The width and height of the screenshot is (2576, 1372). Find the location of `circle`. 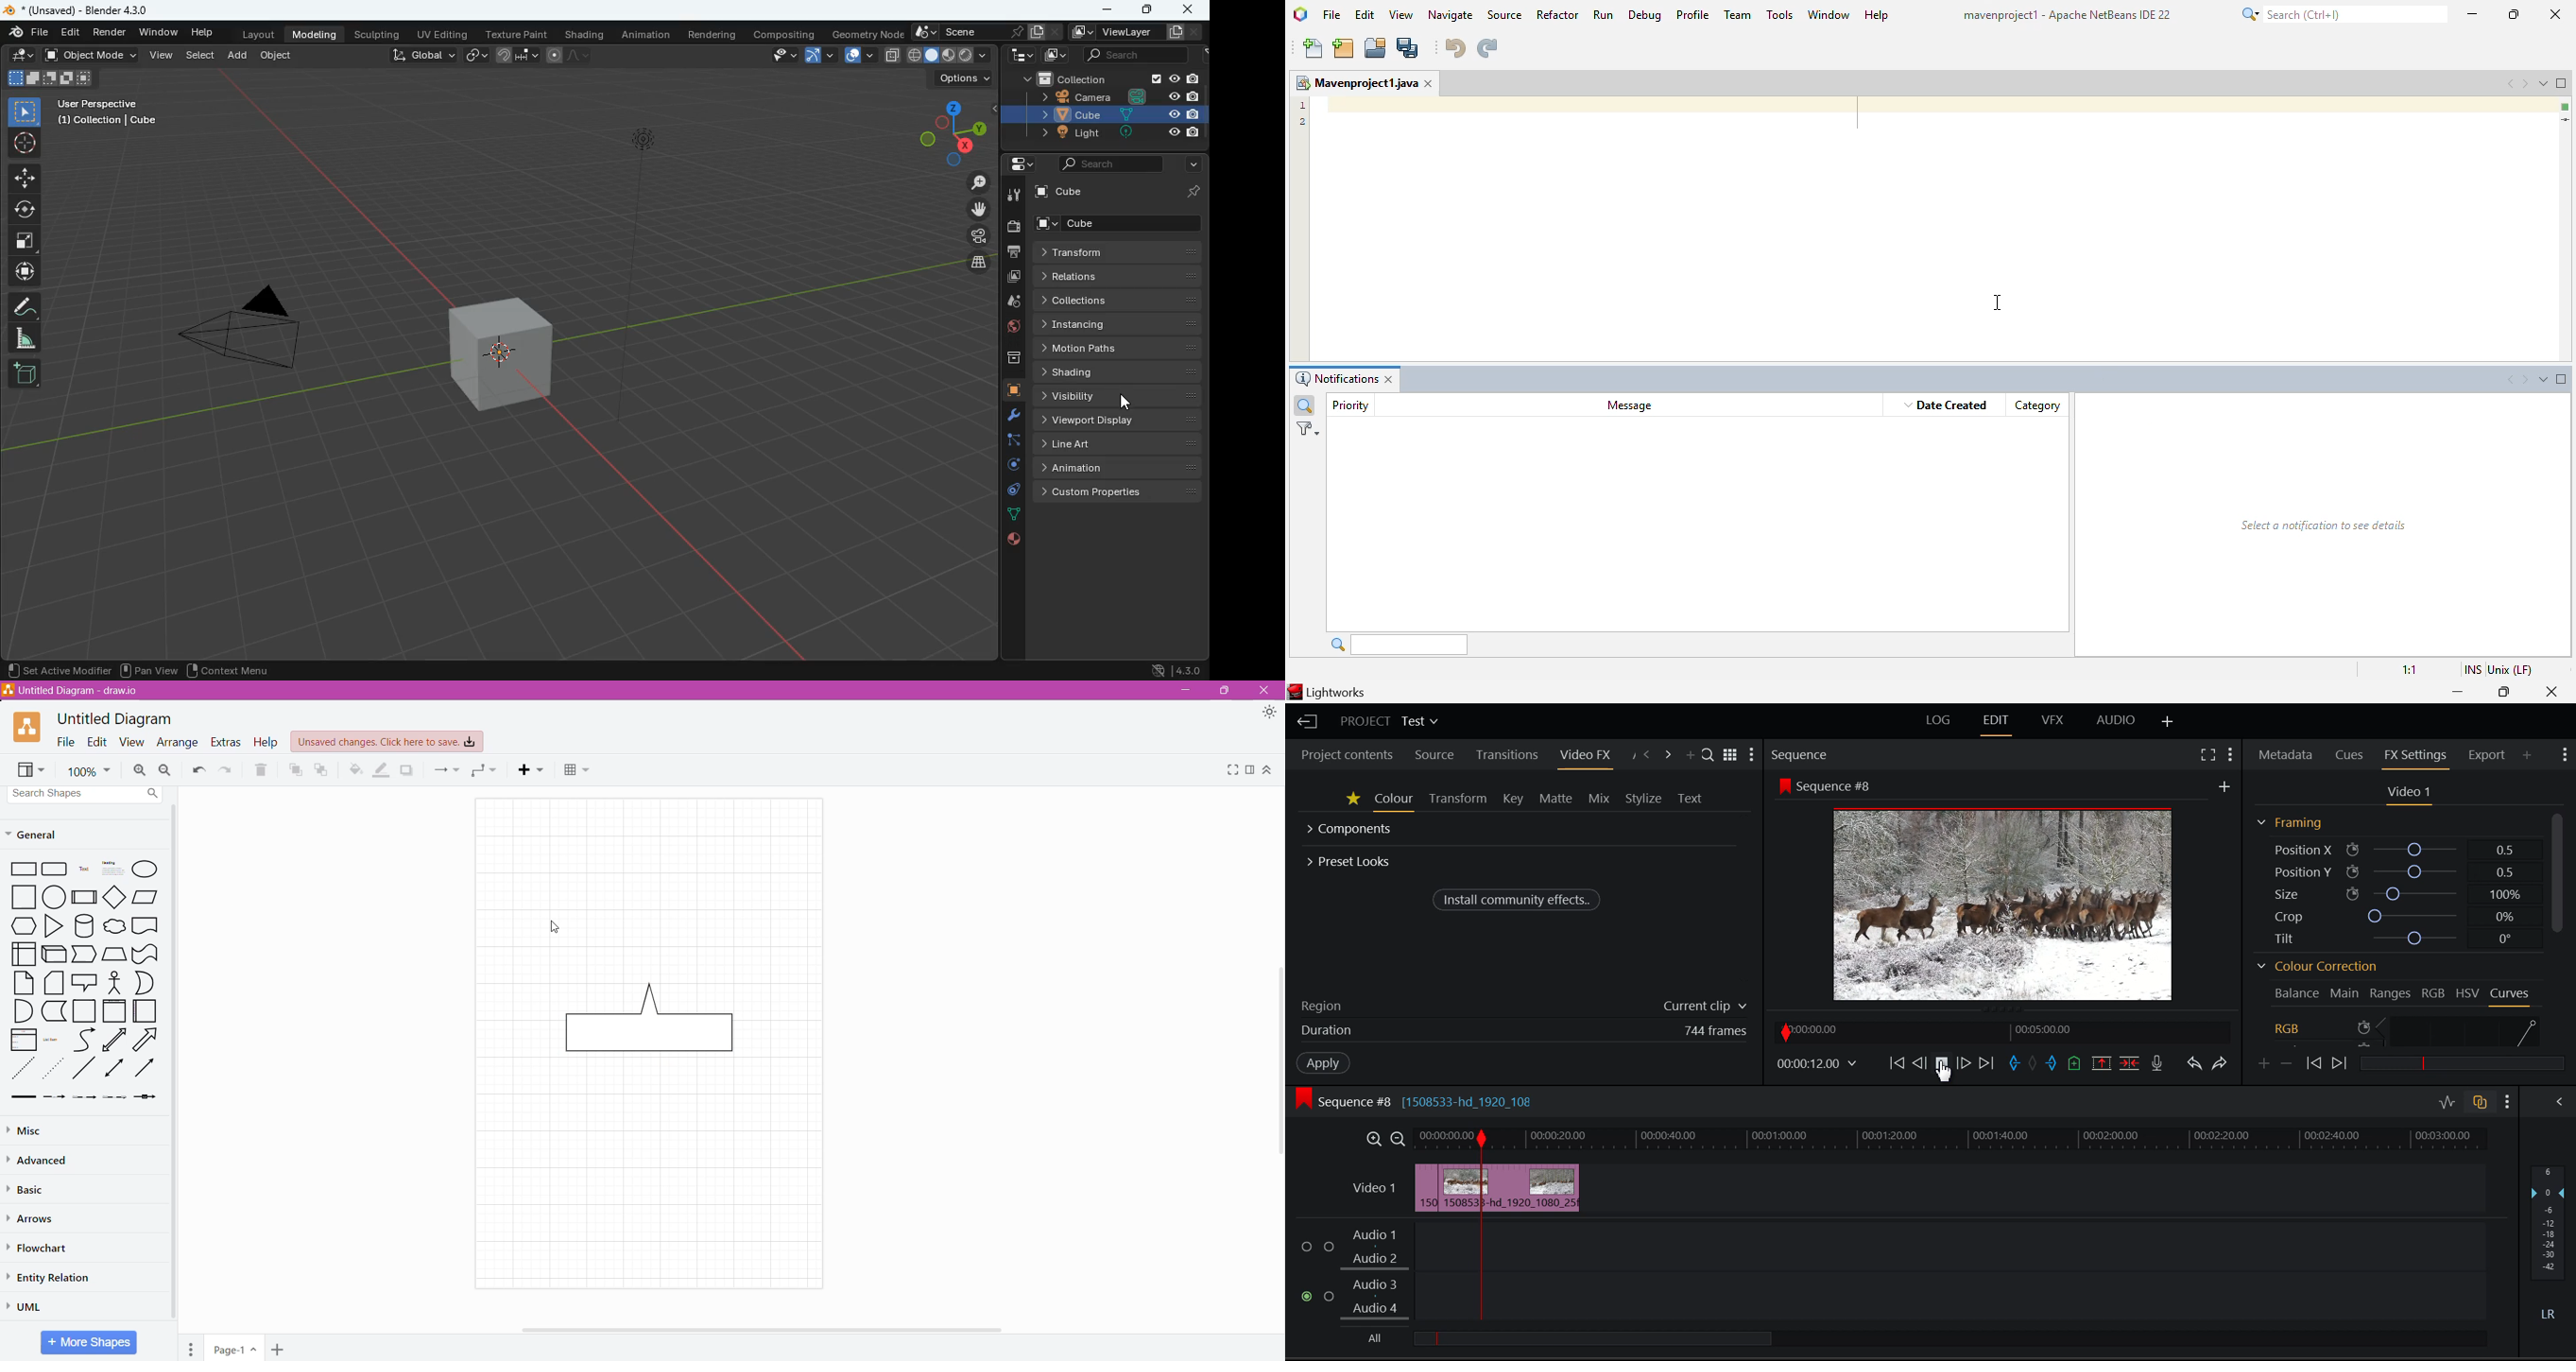

circle is located at coordinates (54, 898).